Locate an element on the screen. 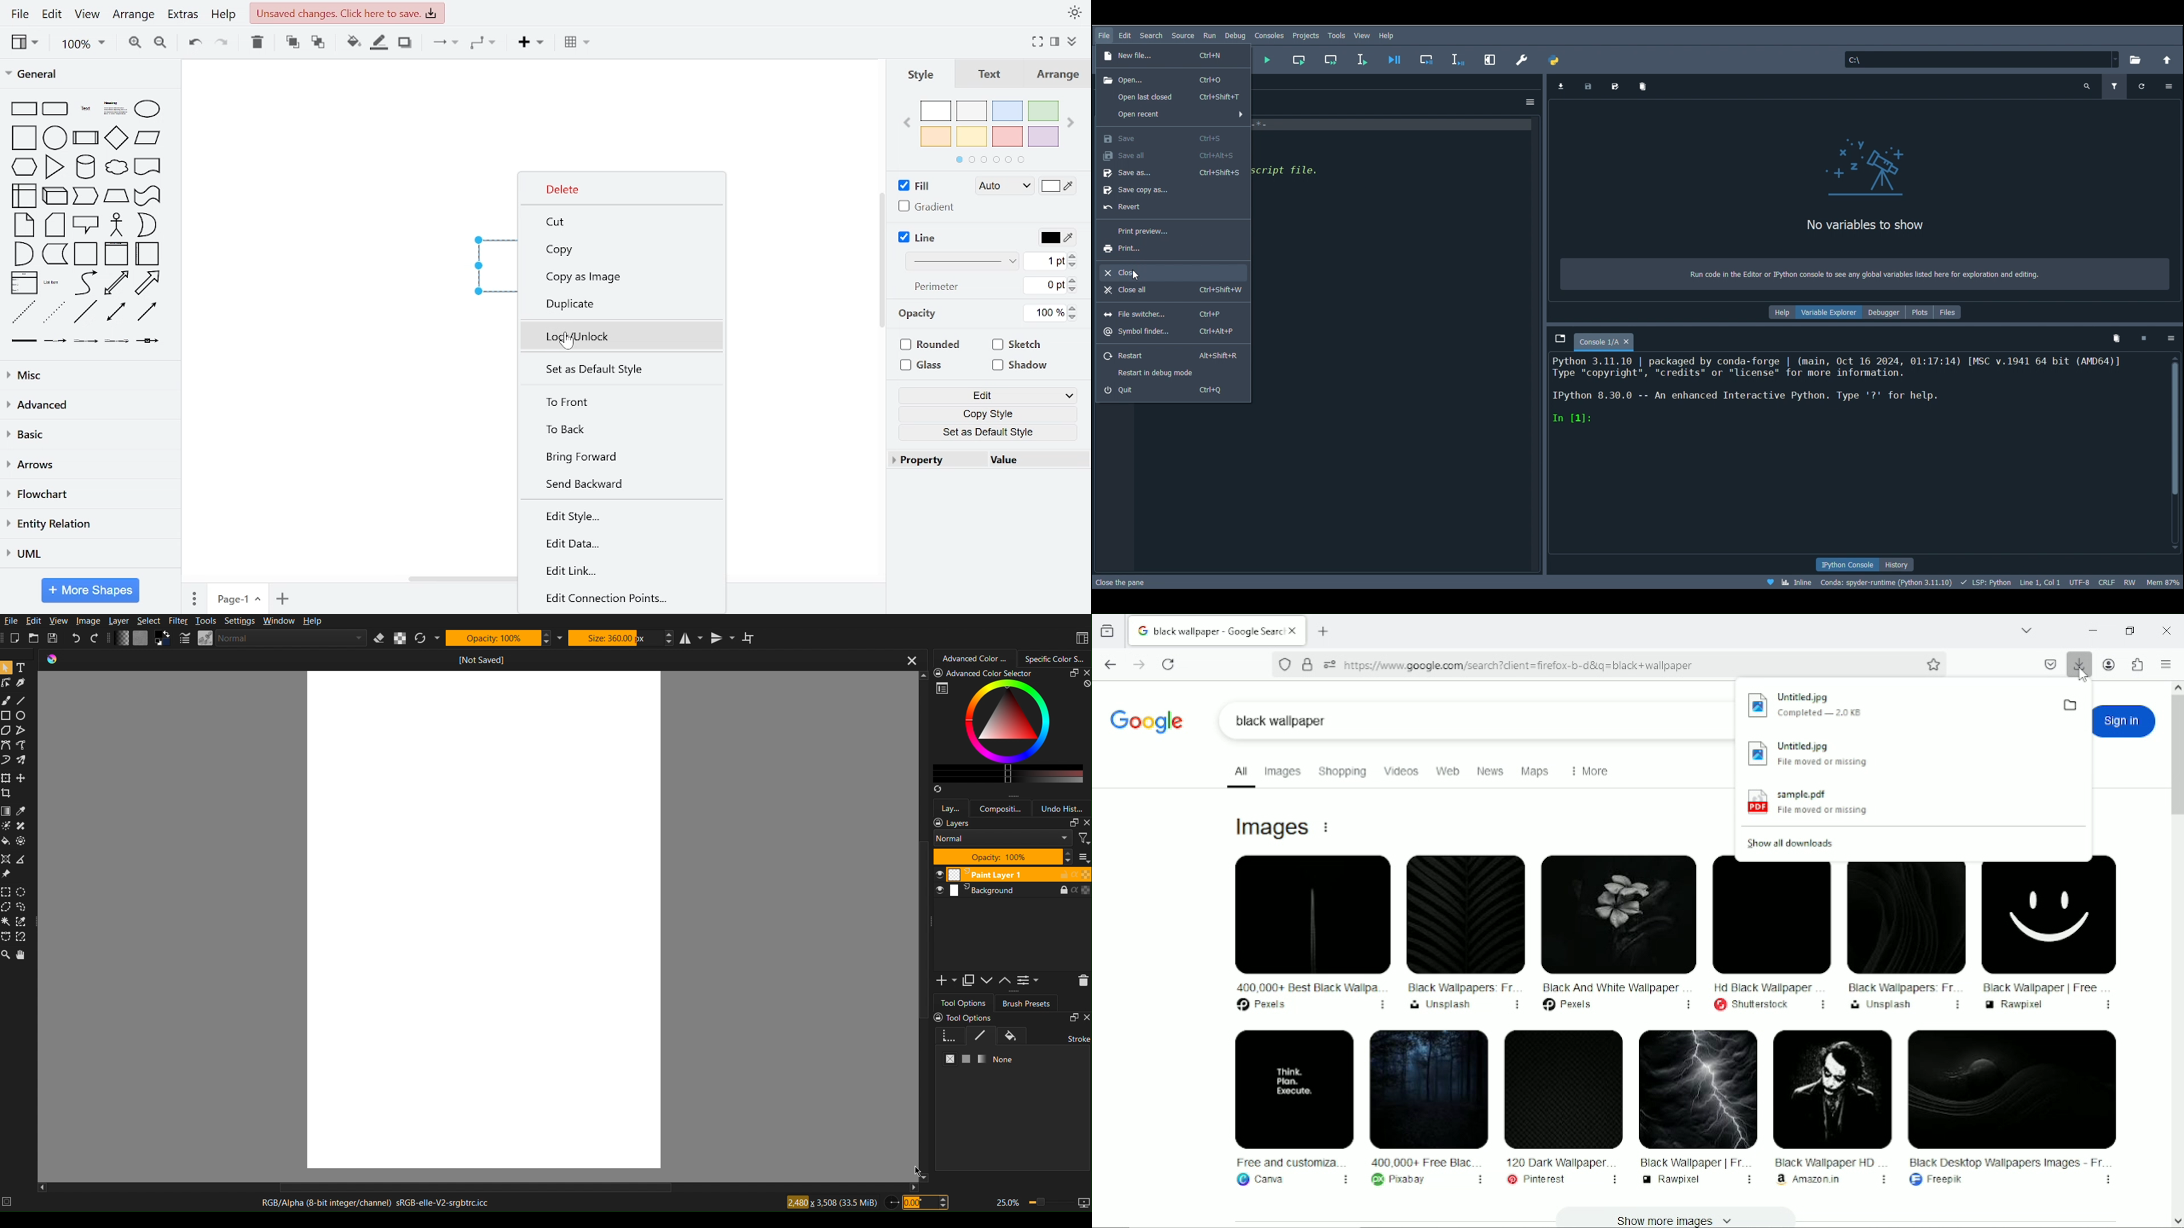 The width and height of the screenshot is (2184, 1232). Logo is located at coordinates (1149, 721).